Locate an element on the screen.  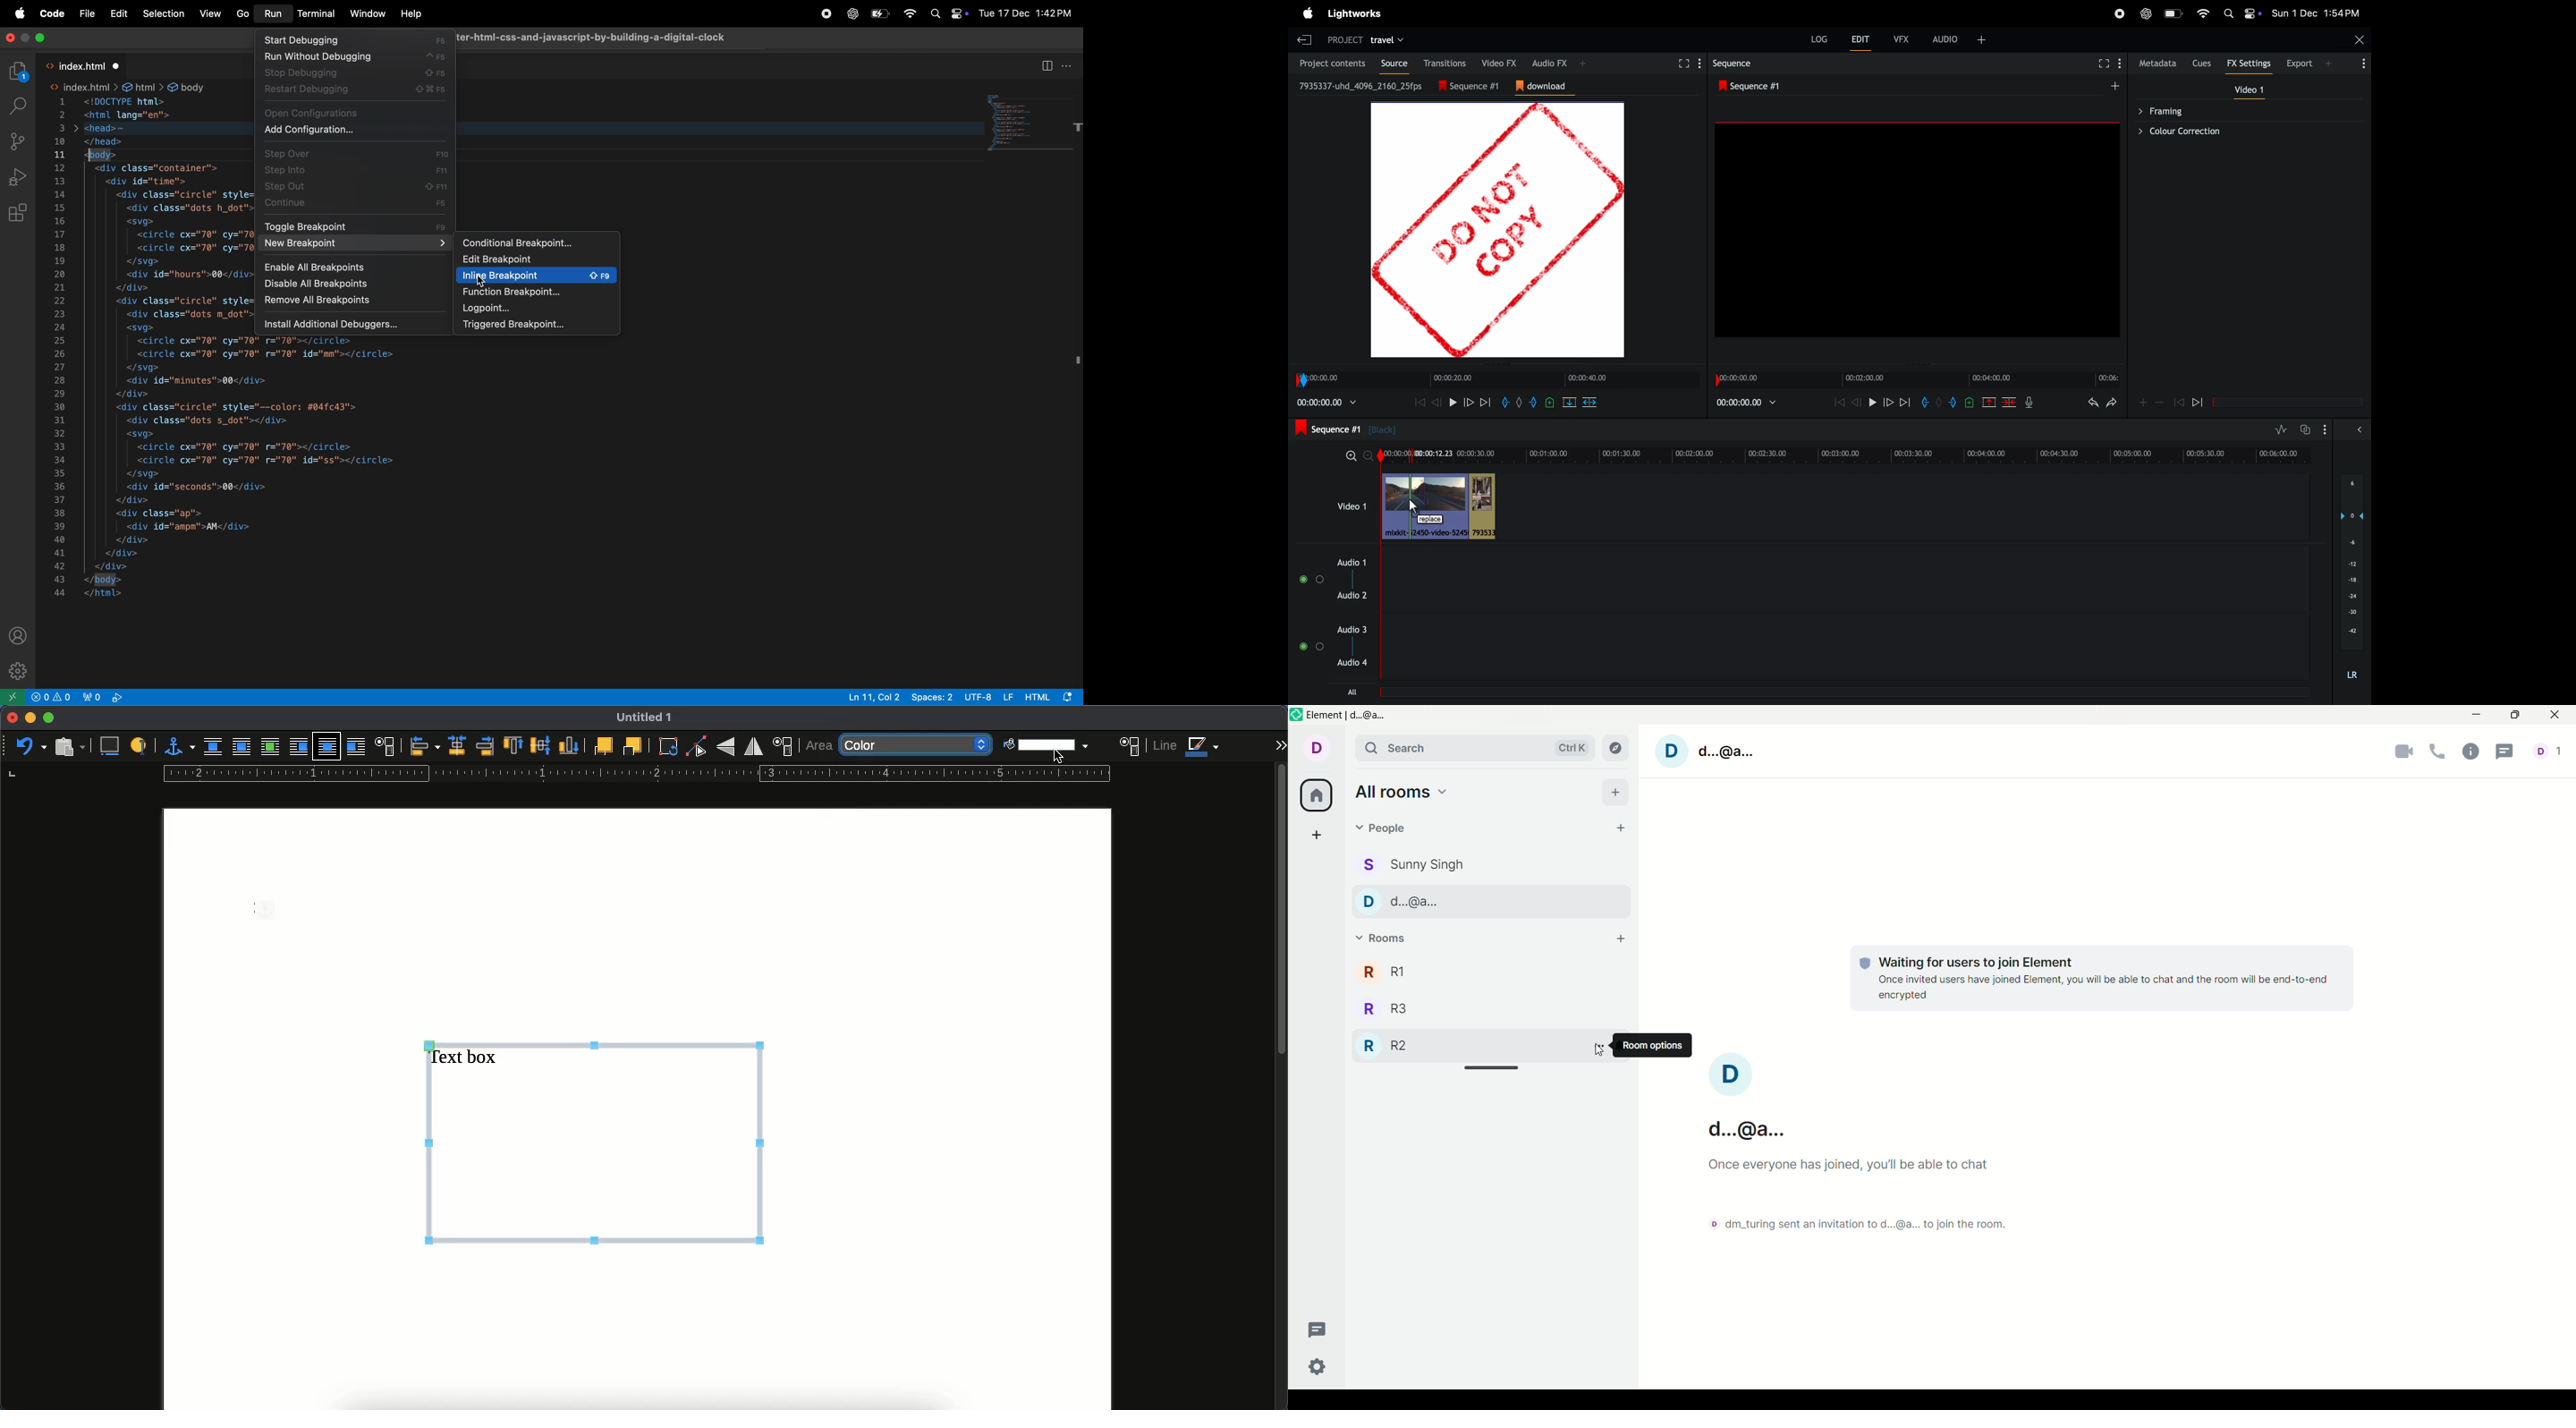
Add is located at coordinates (1939, 402).